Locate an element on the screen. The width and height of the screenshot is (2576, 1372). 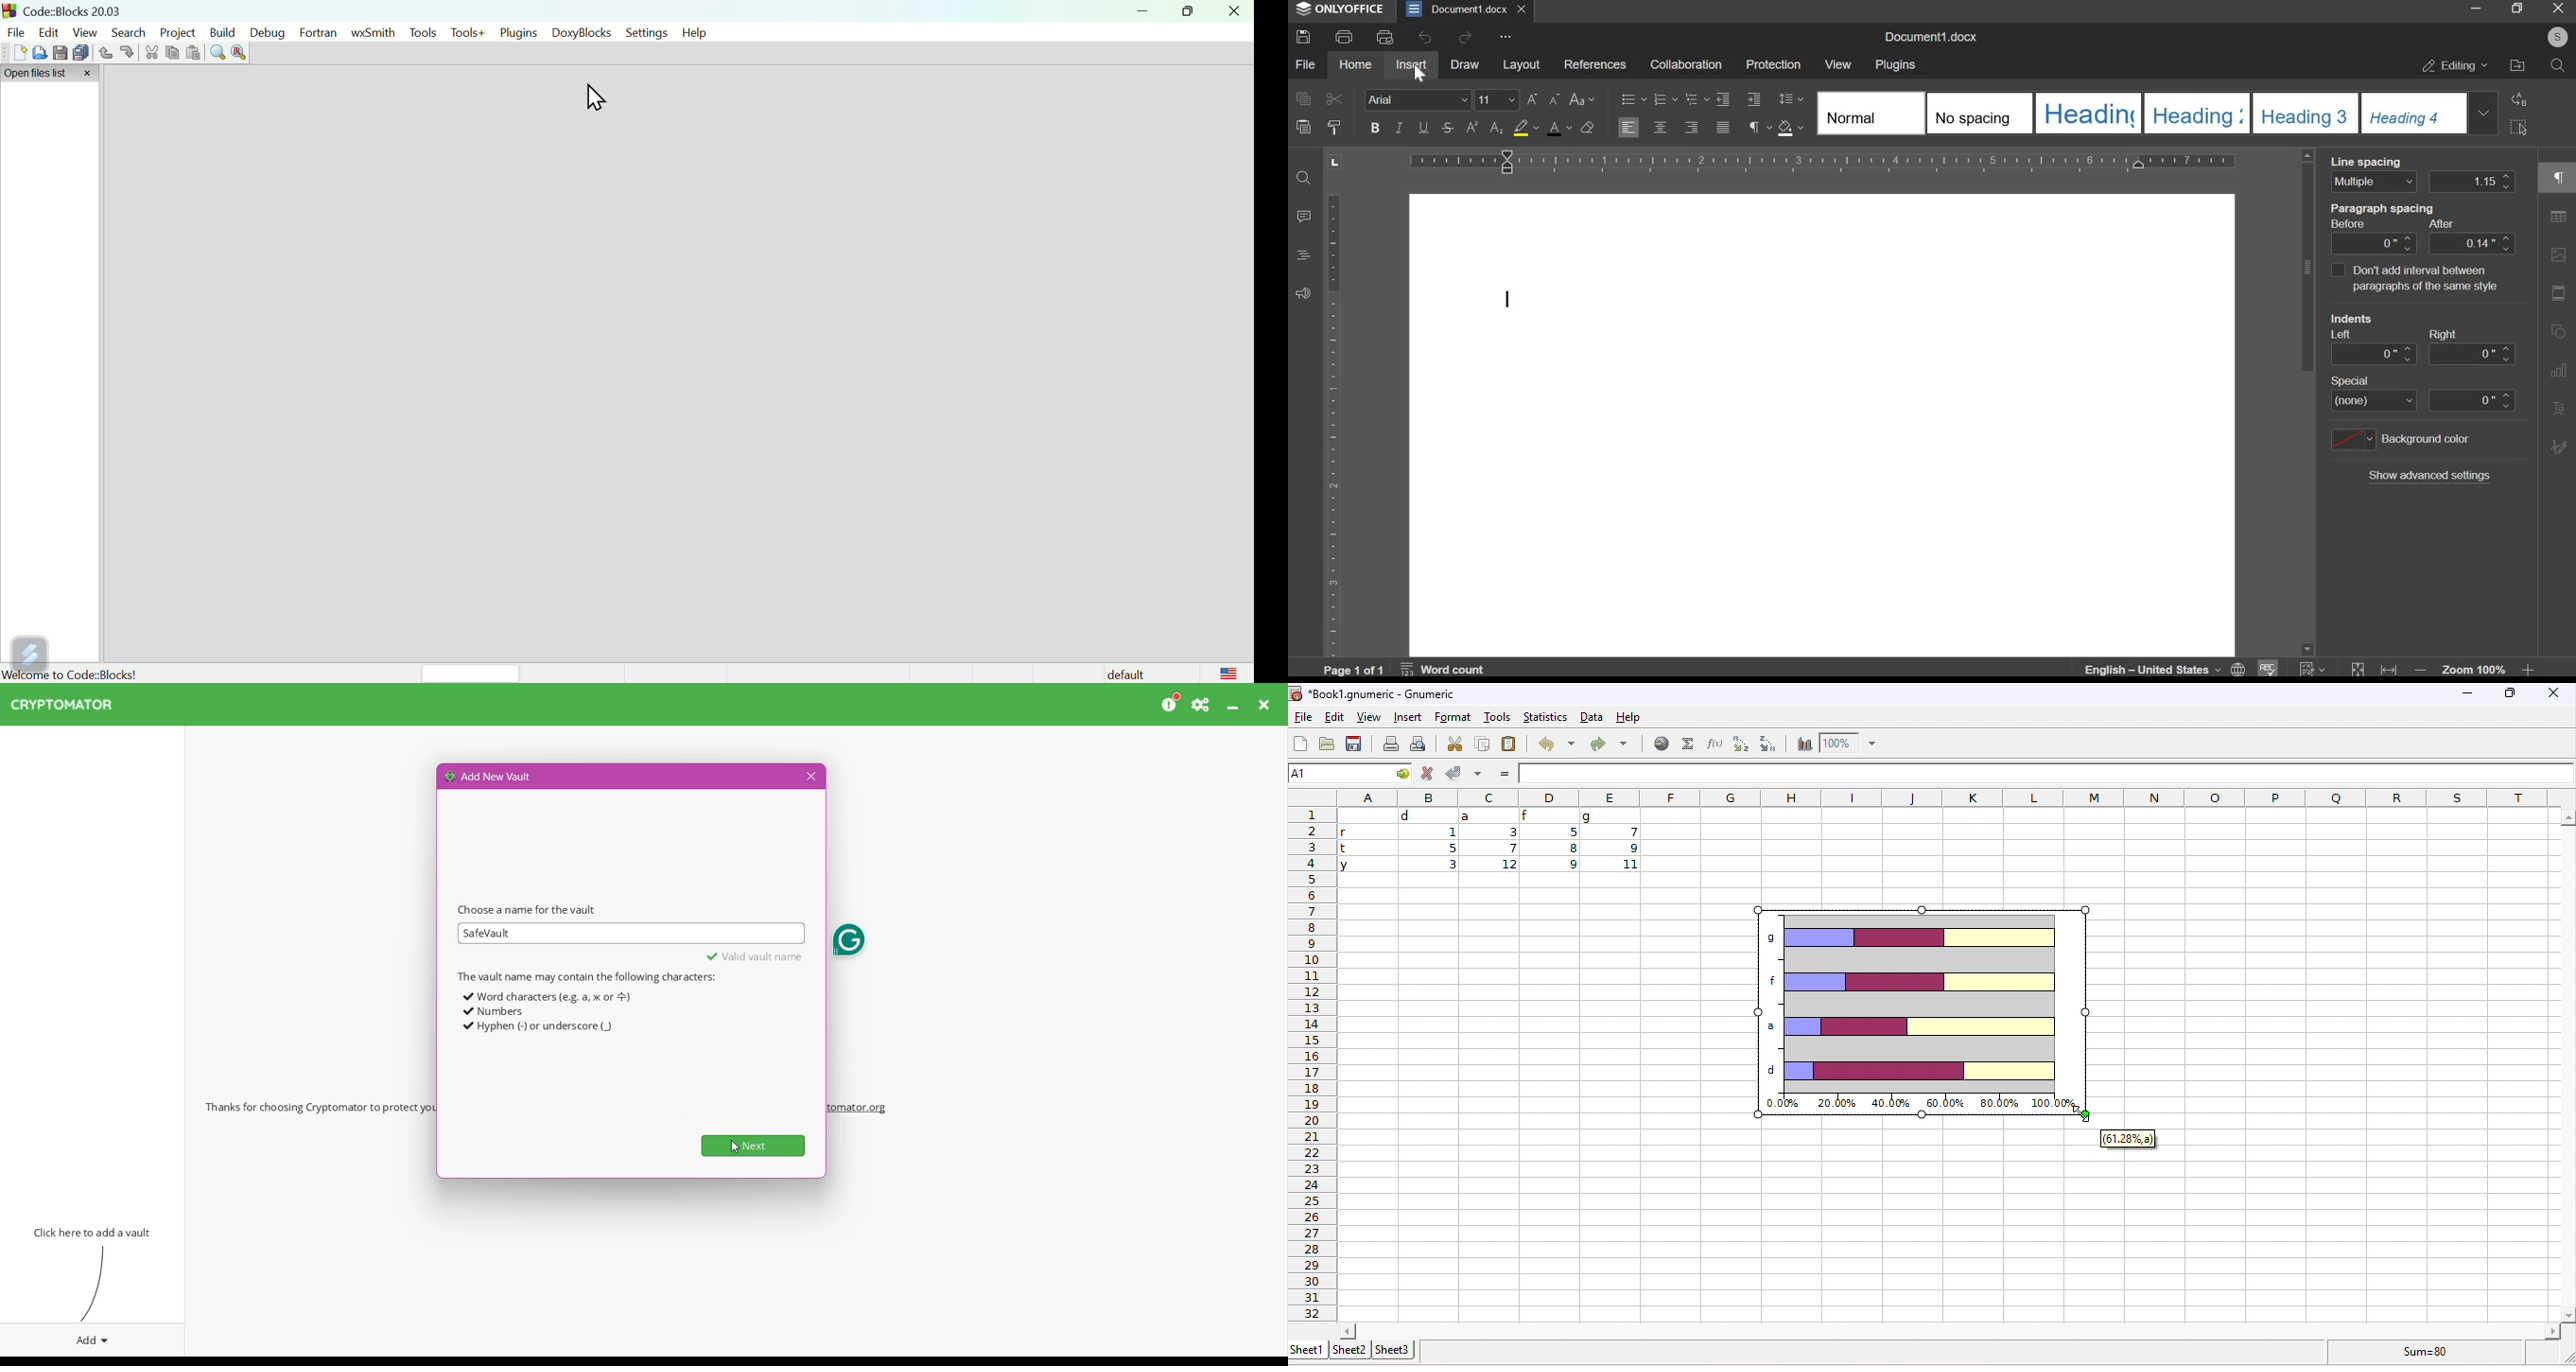
protection is located at coordinates (1773, 64).